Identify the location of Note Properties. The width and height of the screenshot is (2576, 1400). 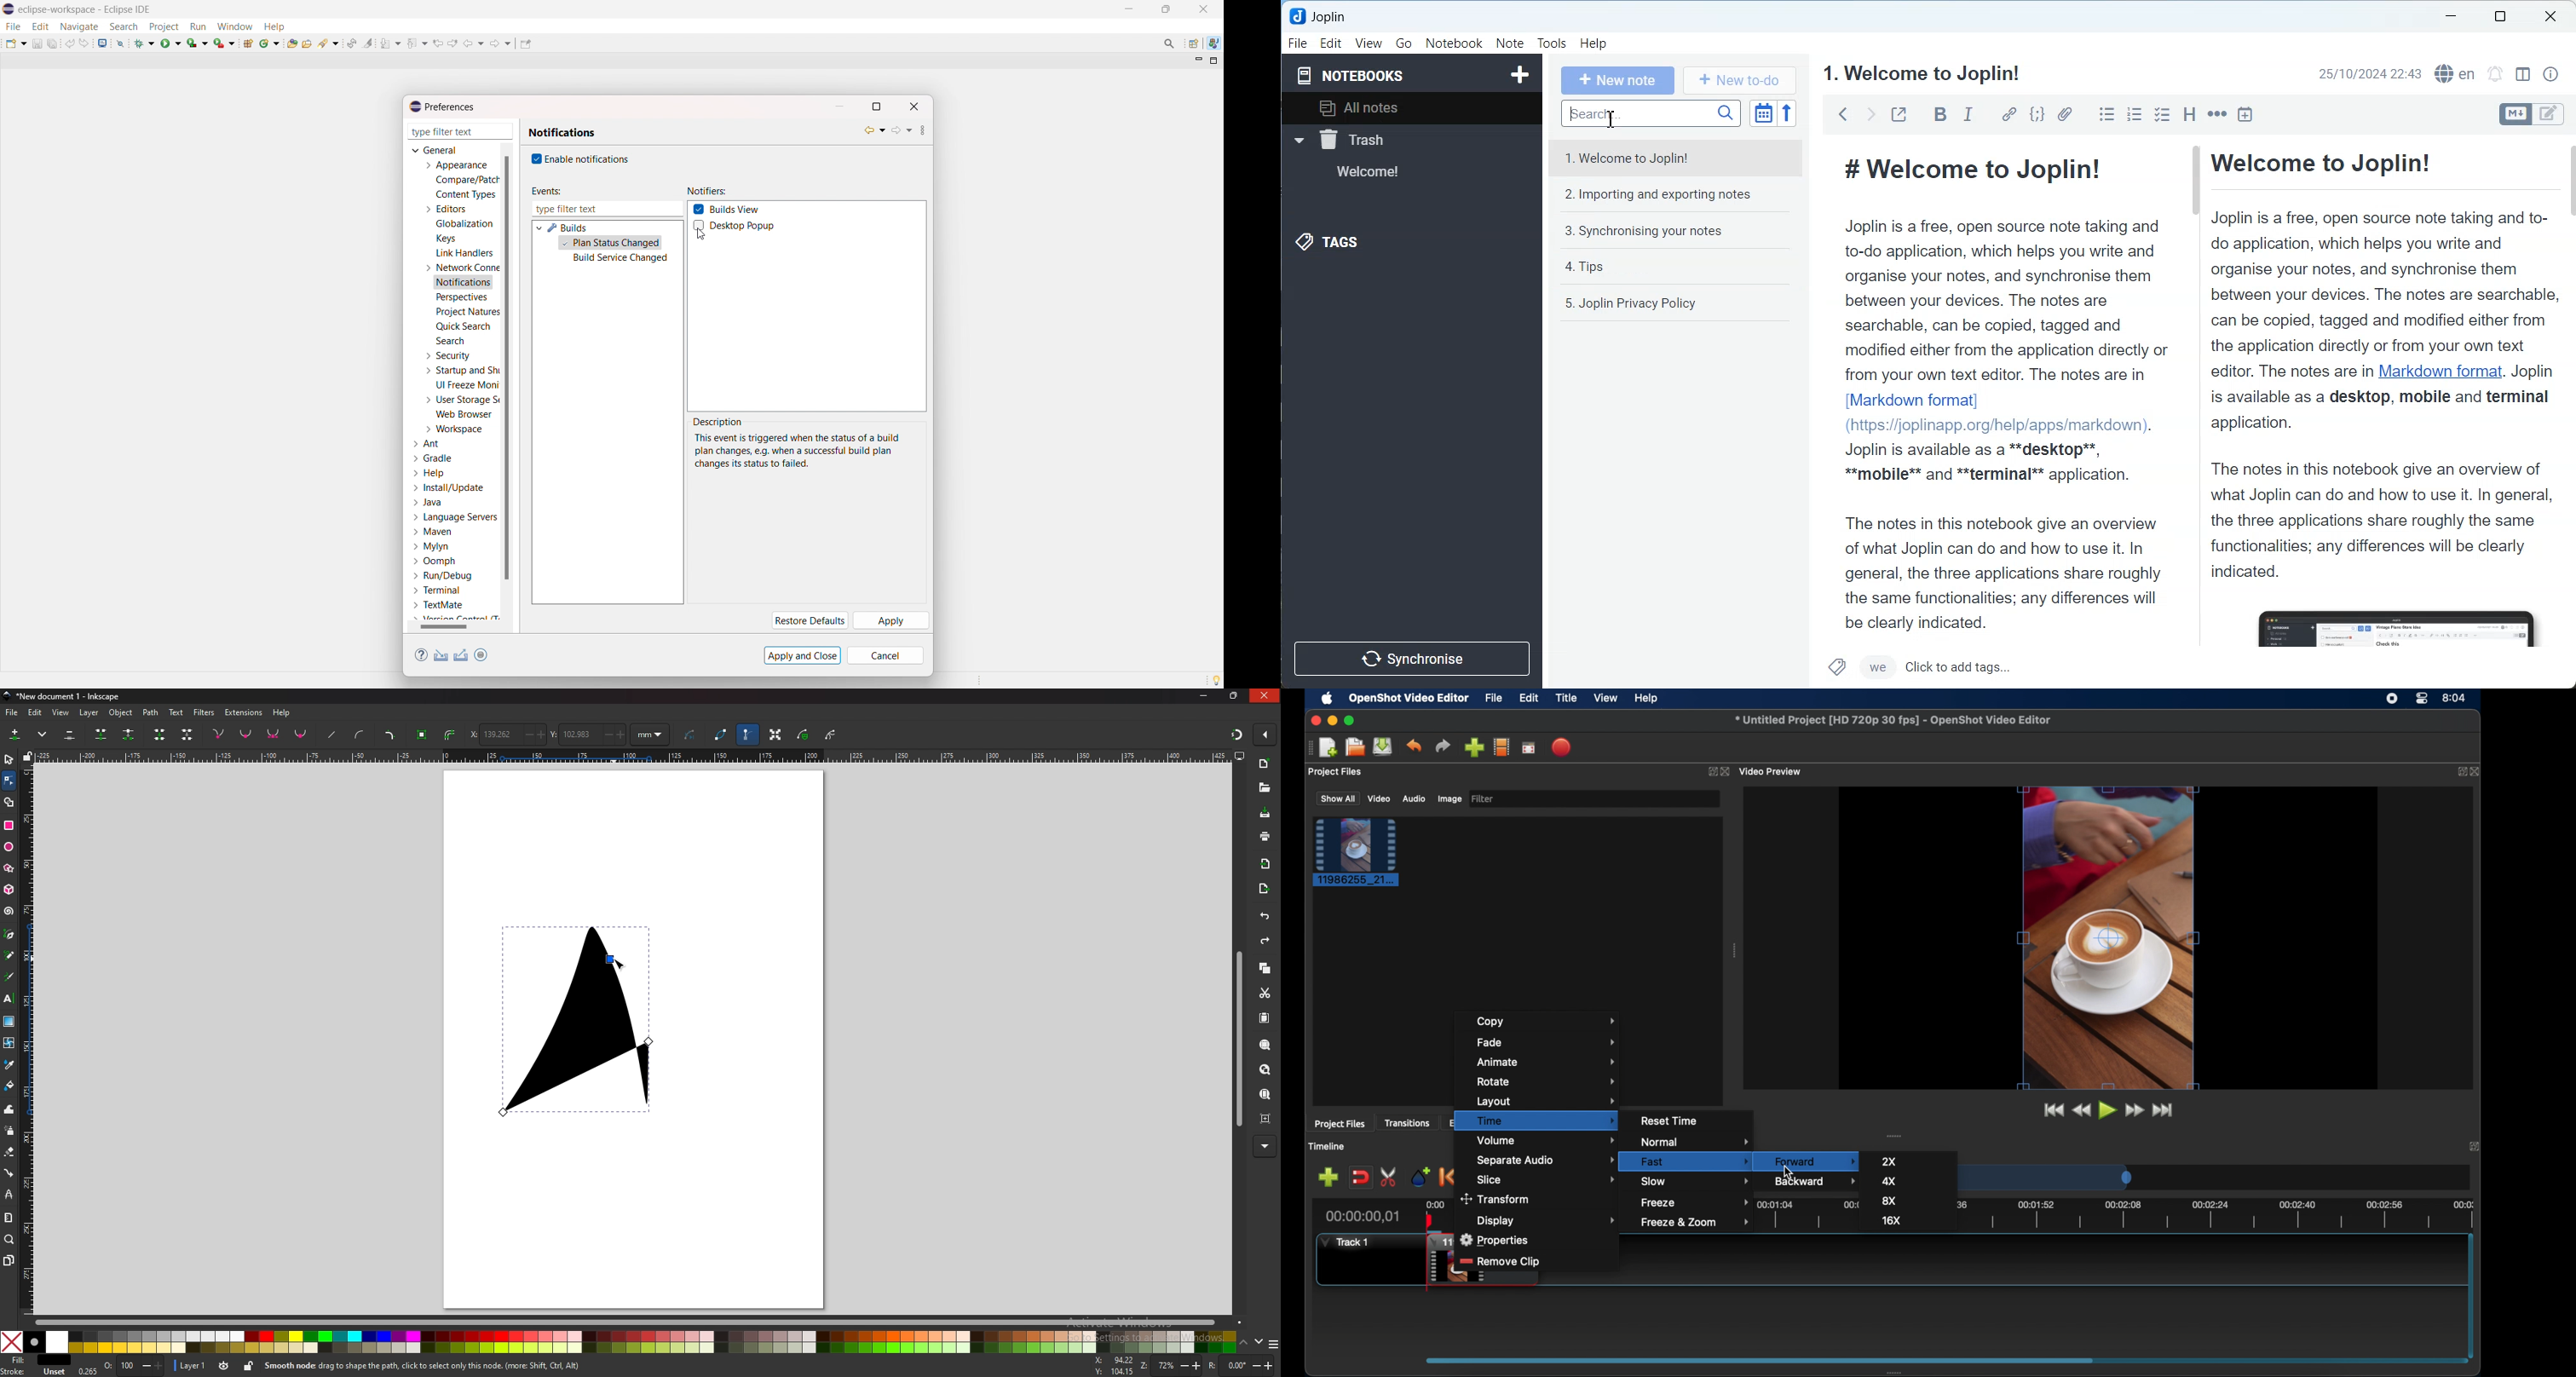
(2550, 73).